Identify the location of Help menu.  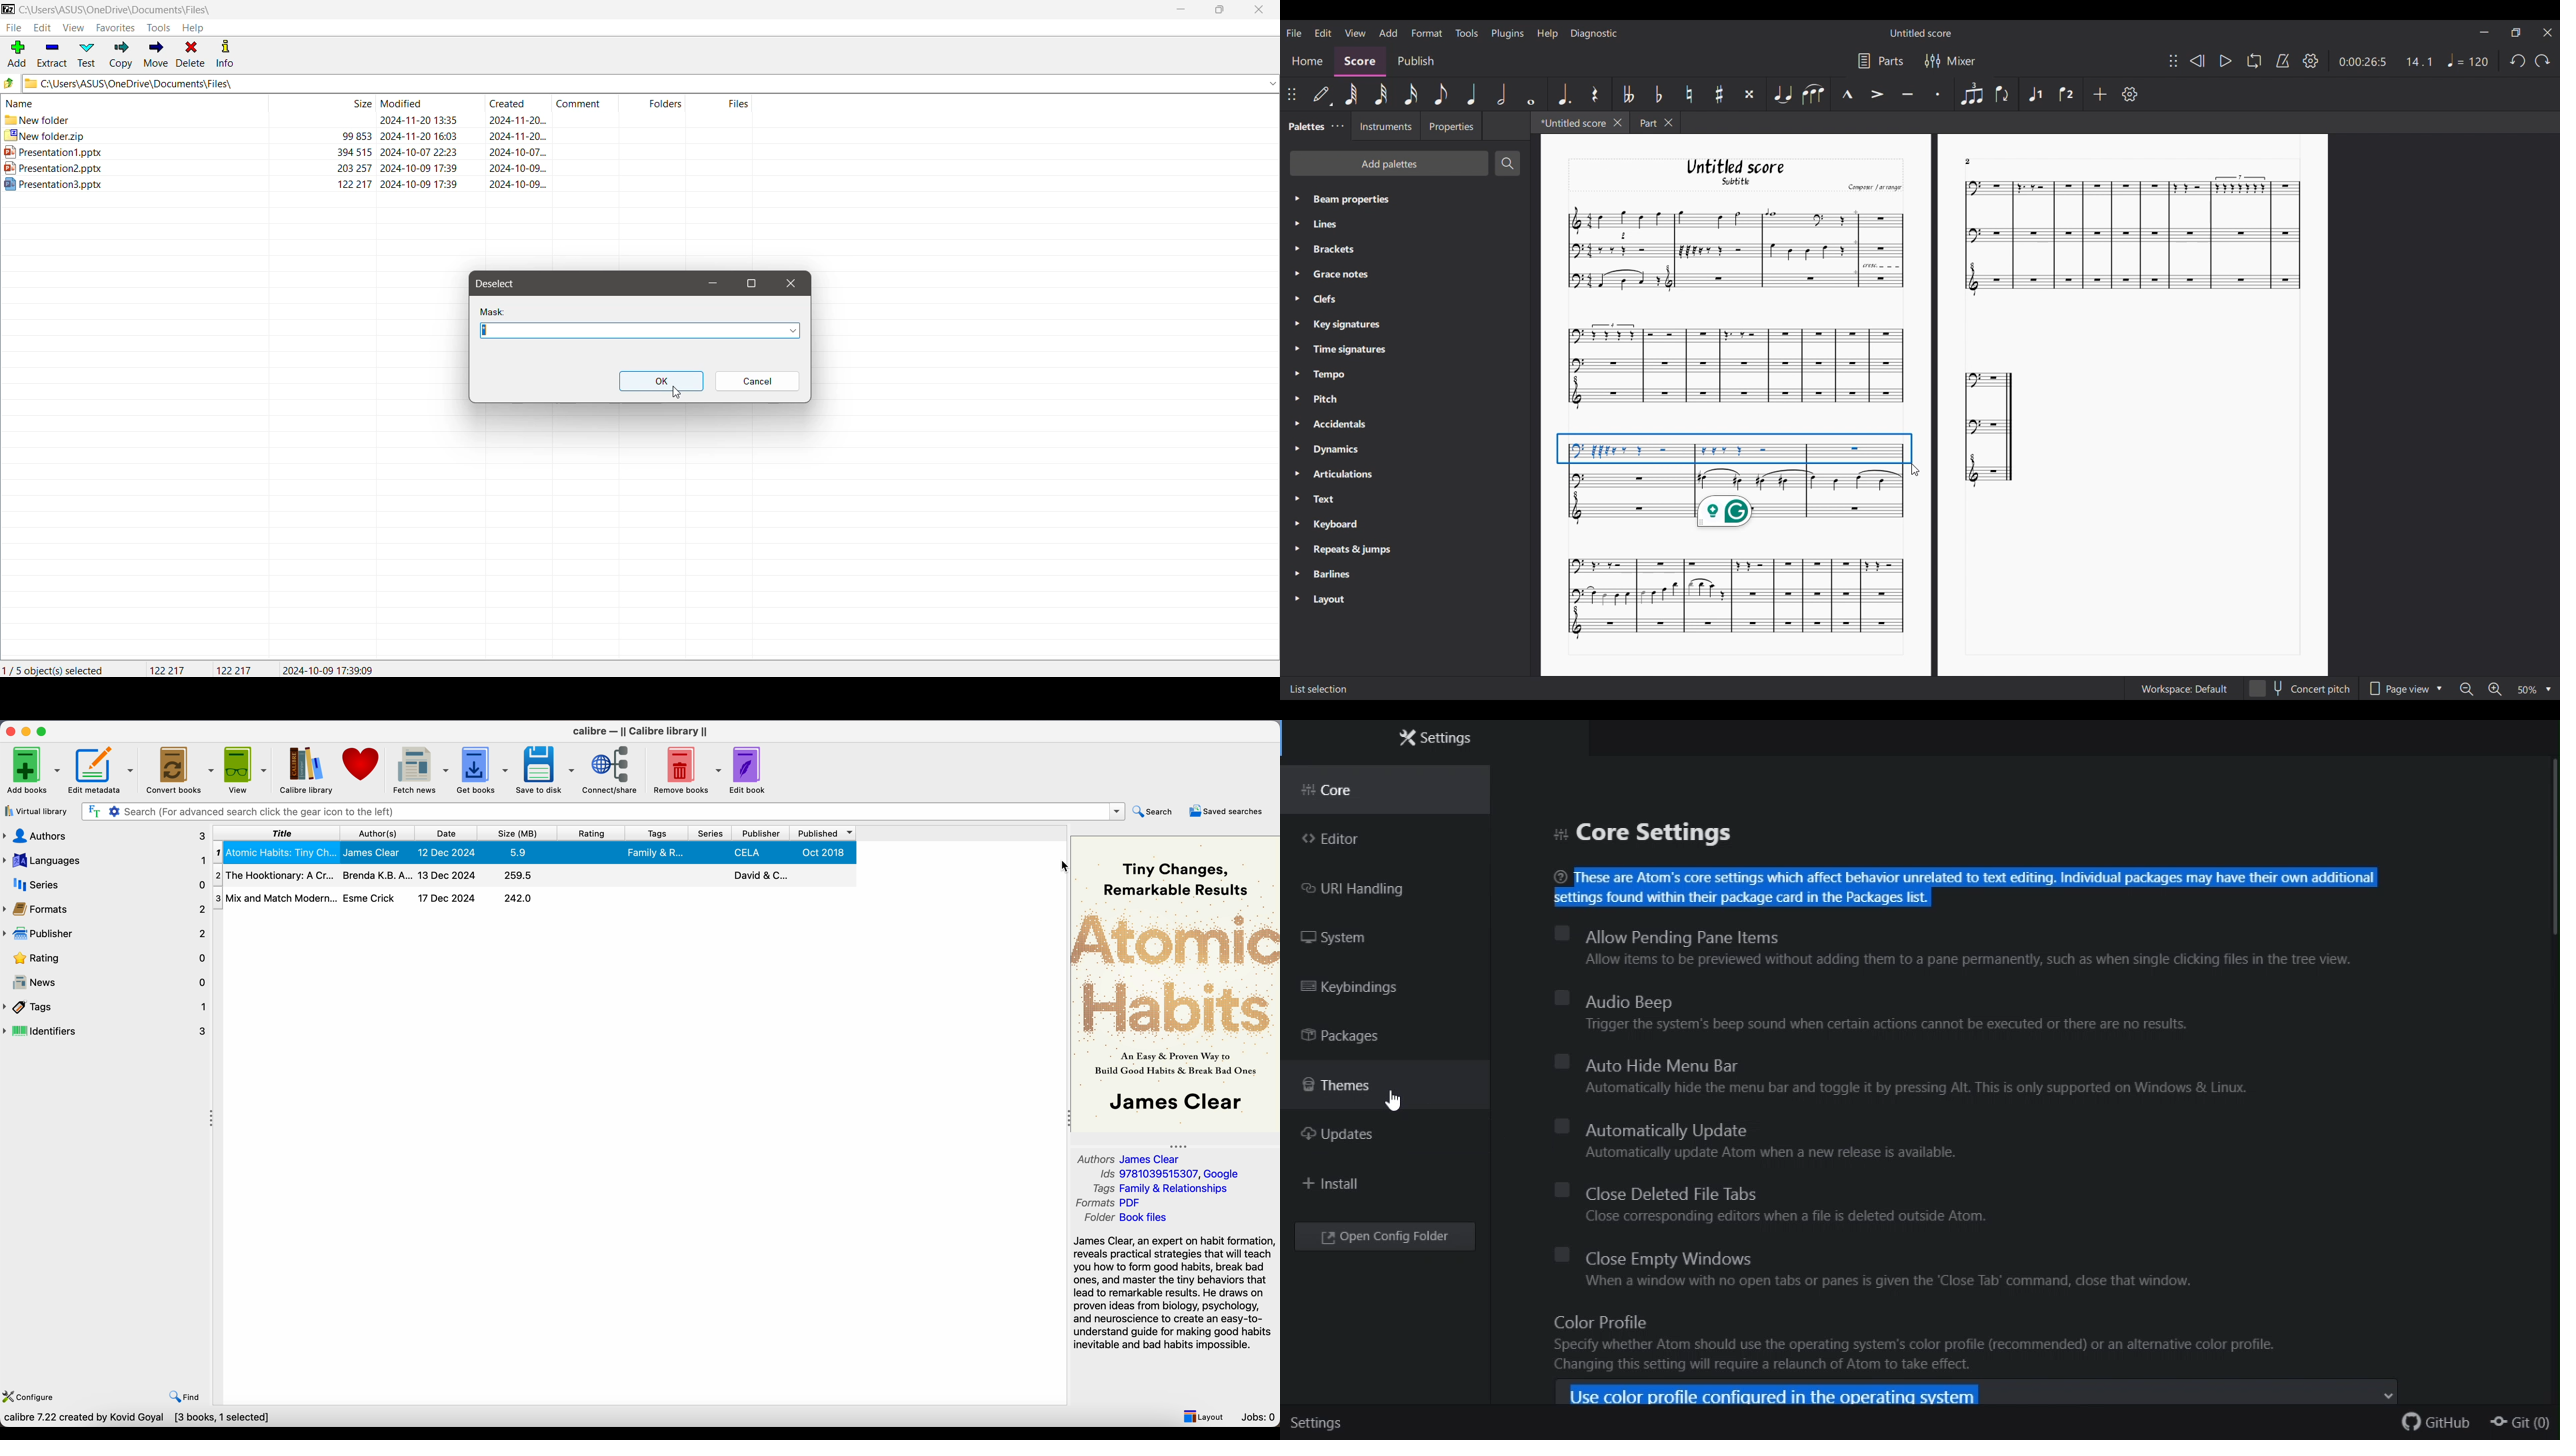
(1547, 33).